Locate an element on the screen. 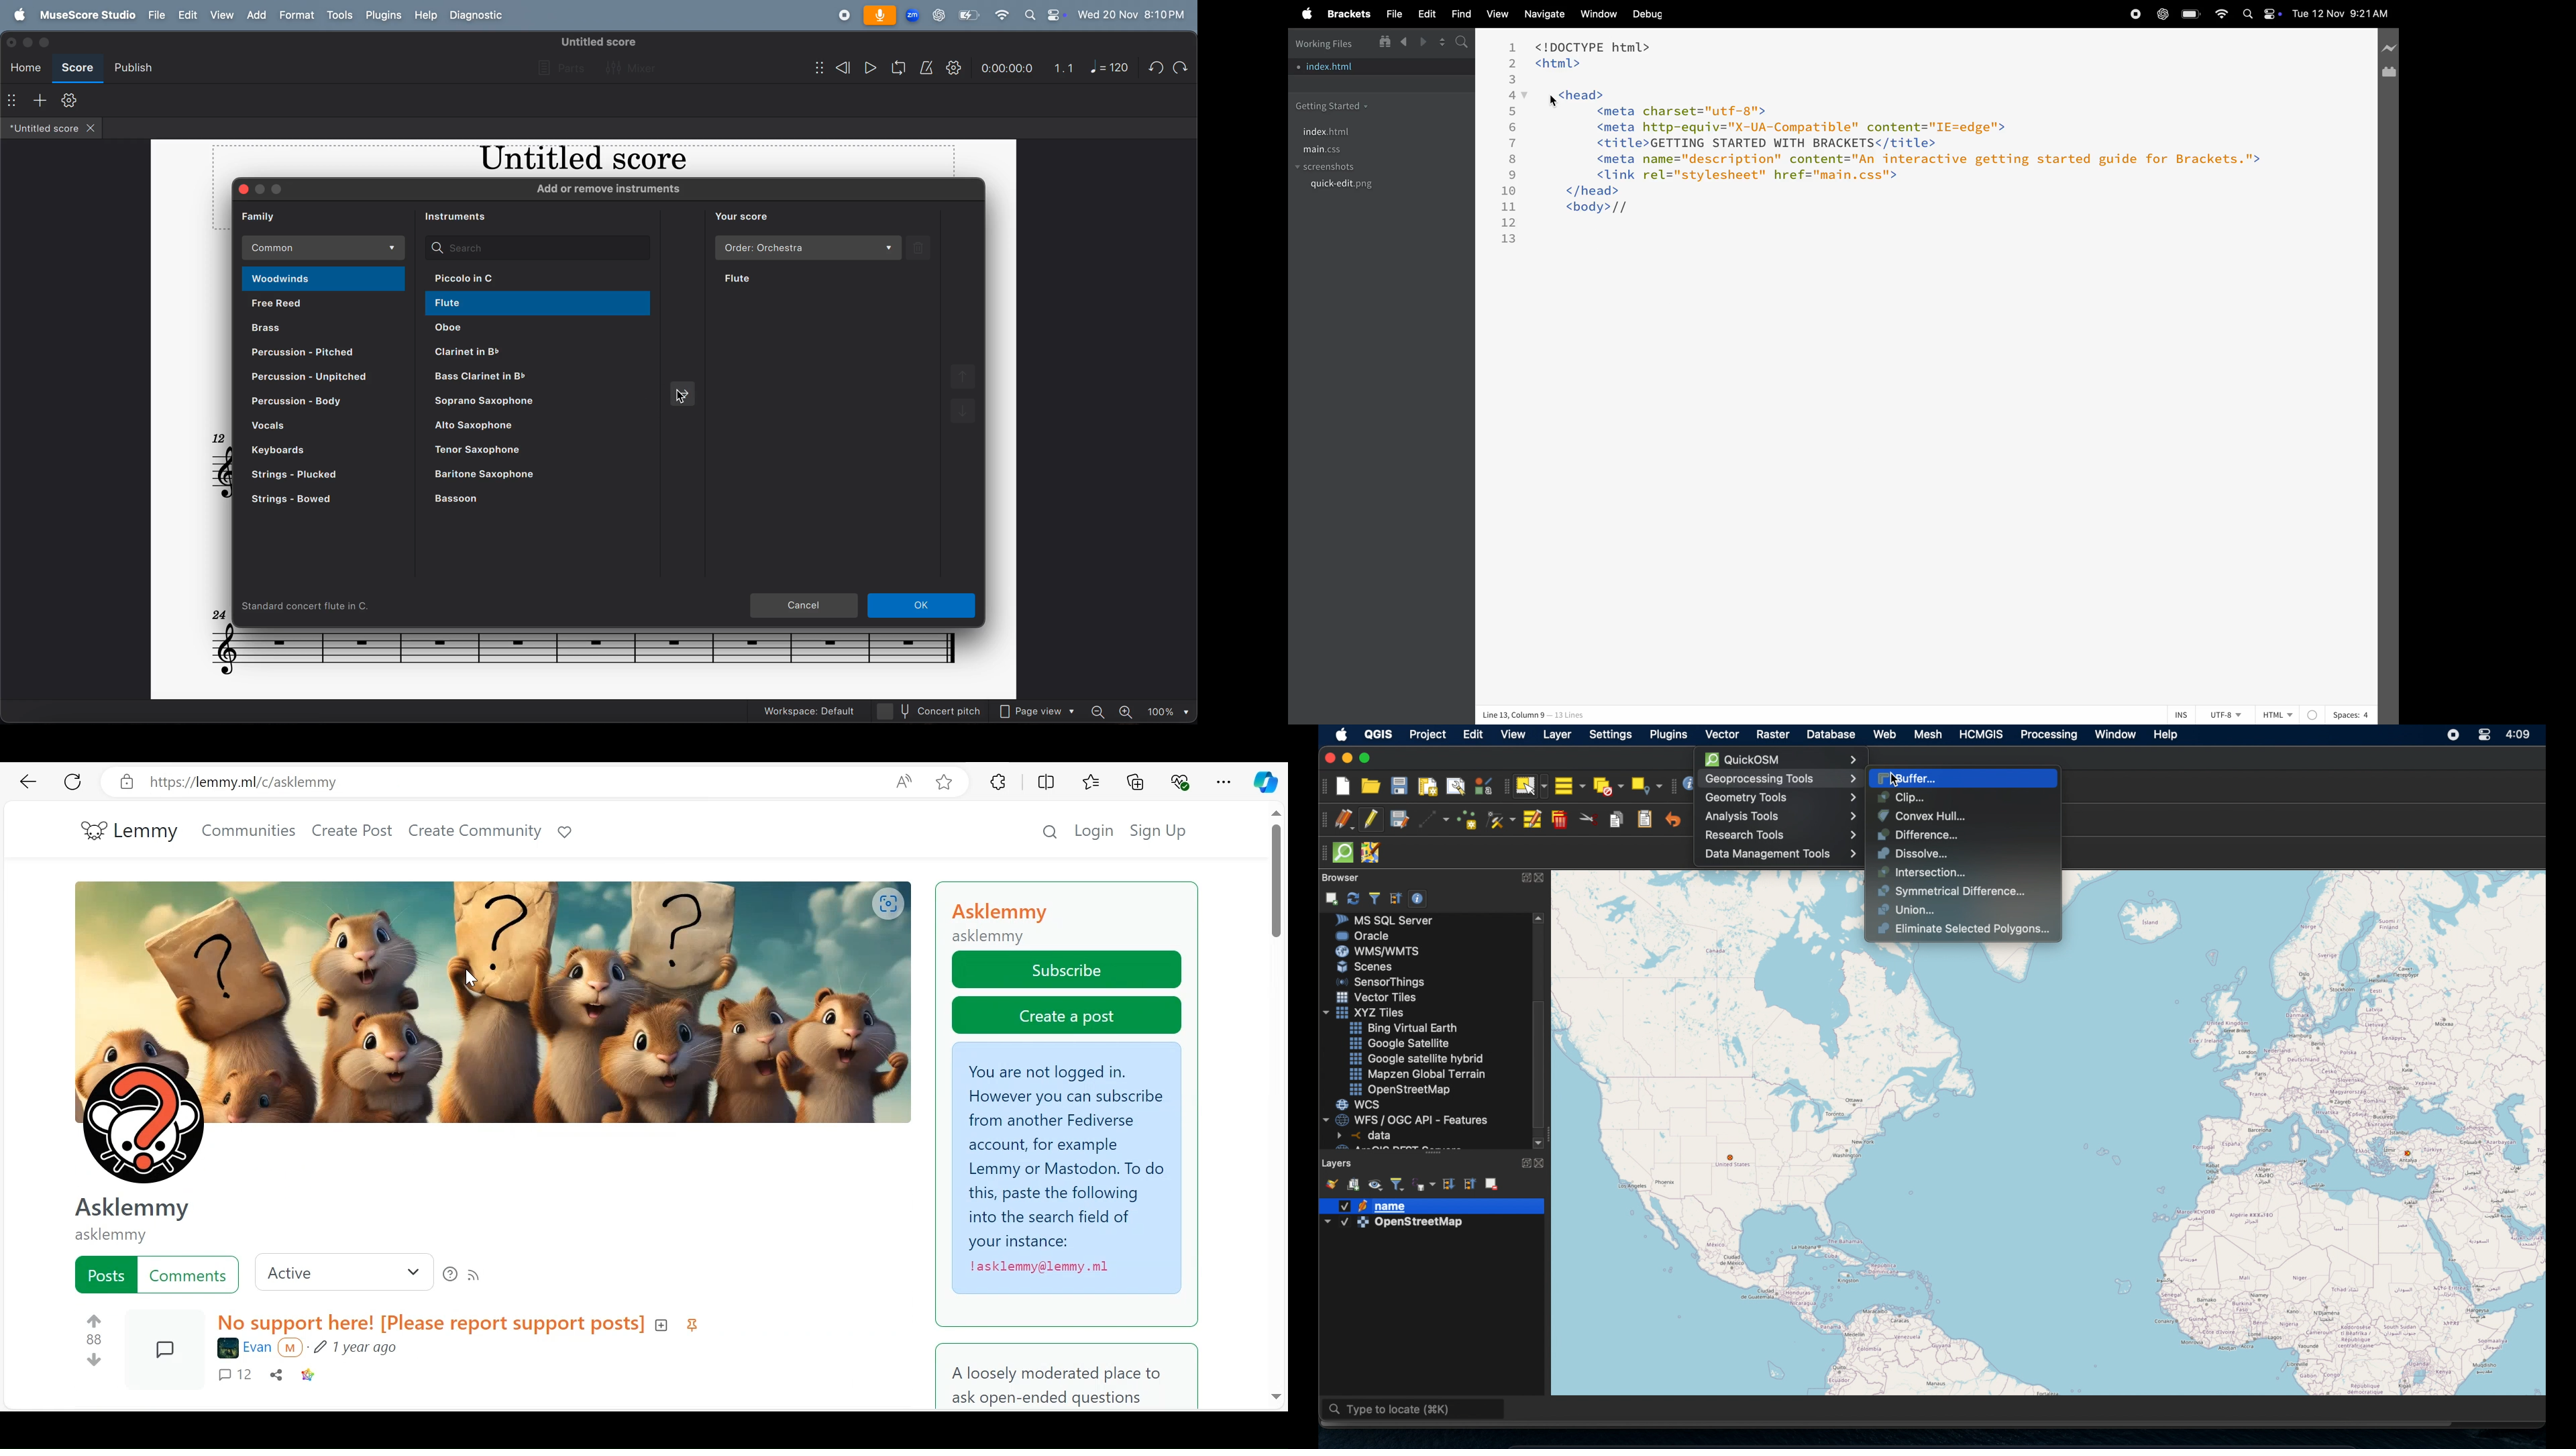  piccolo in c is located at coordinates (535, 279).